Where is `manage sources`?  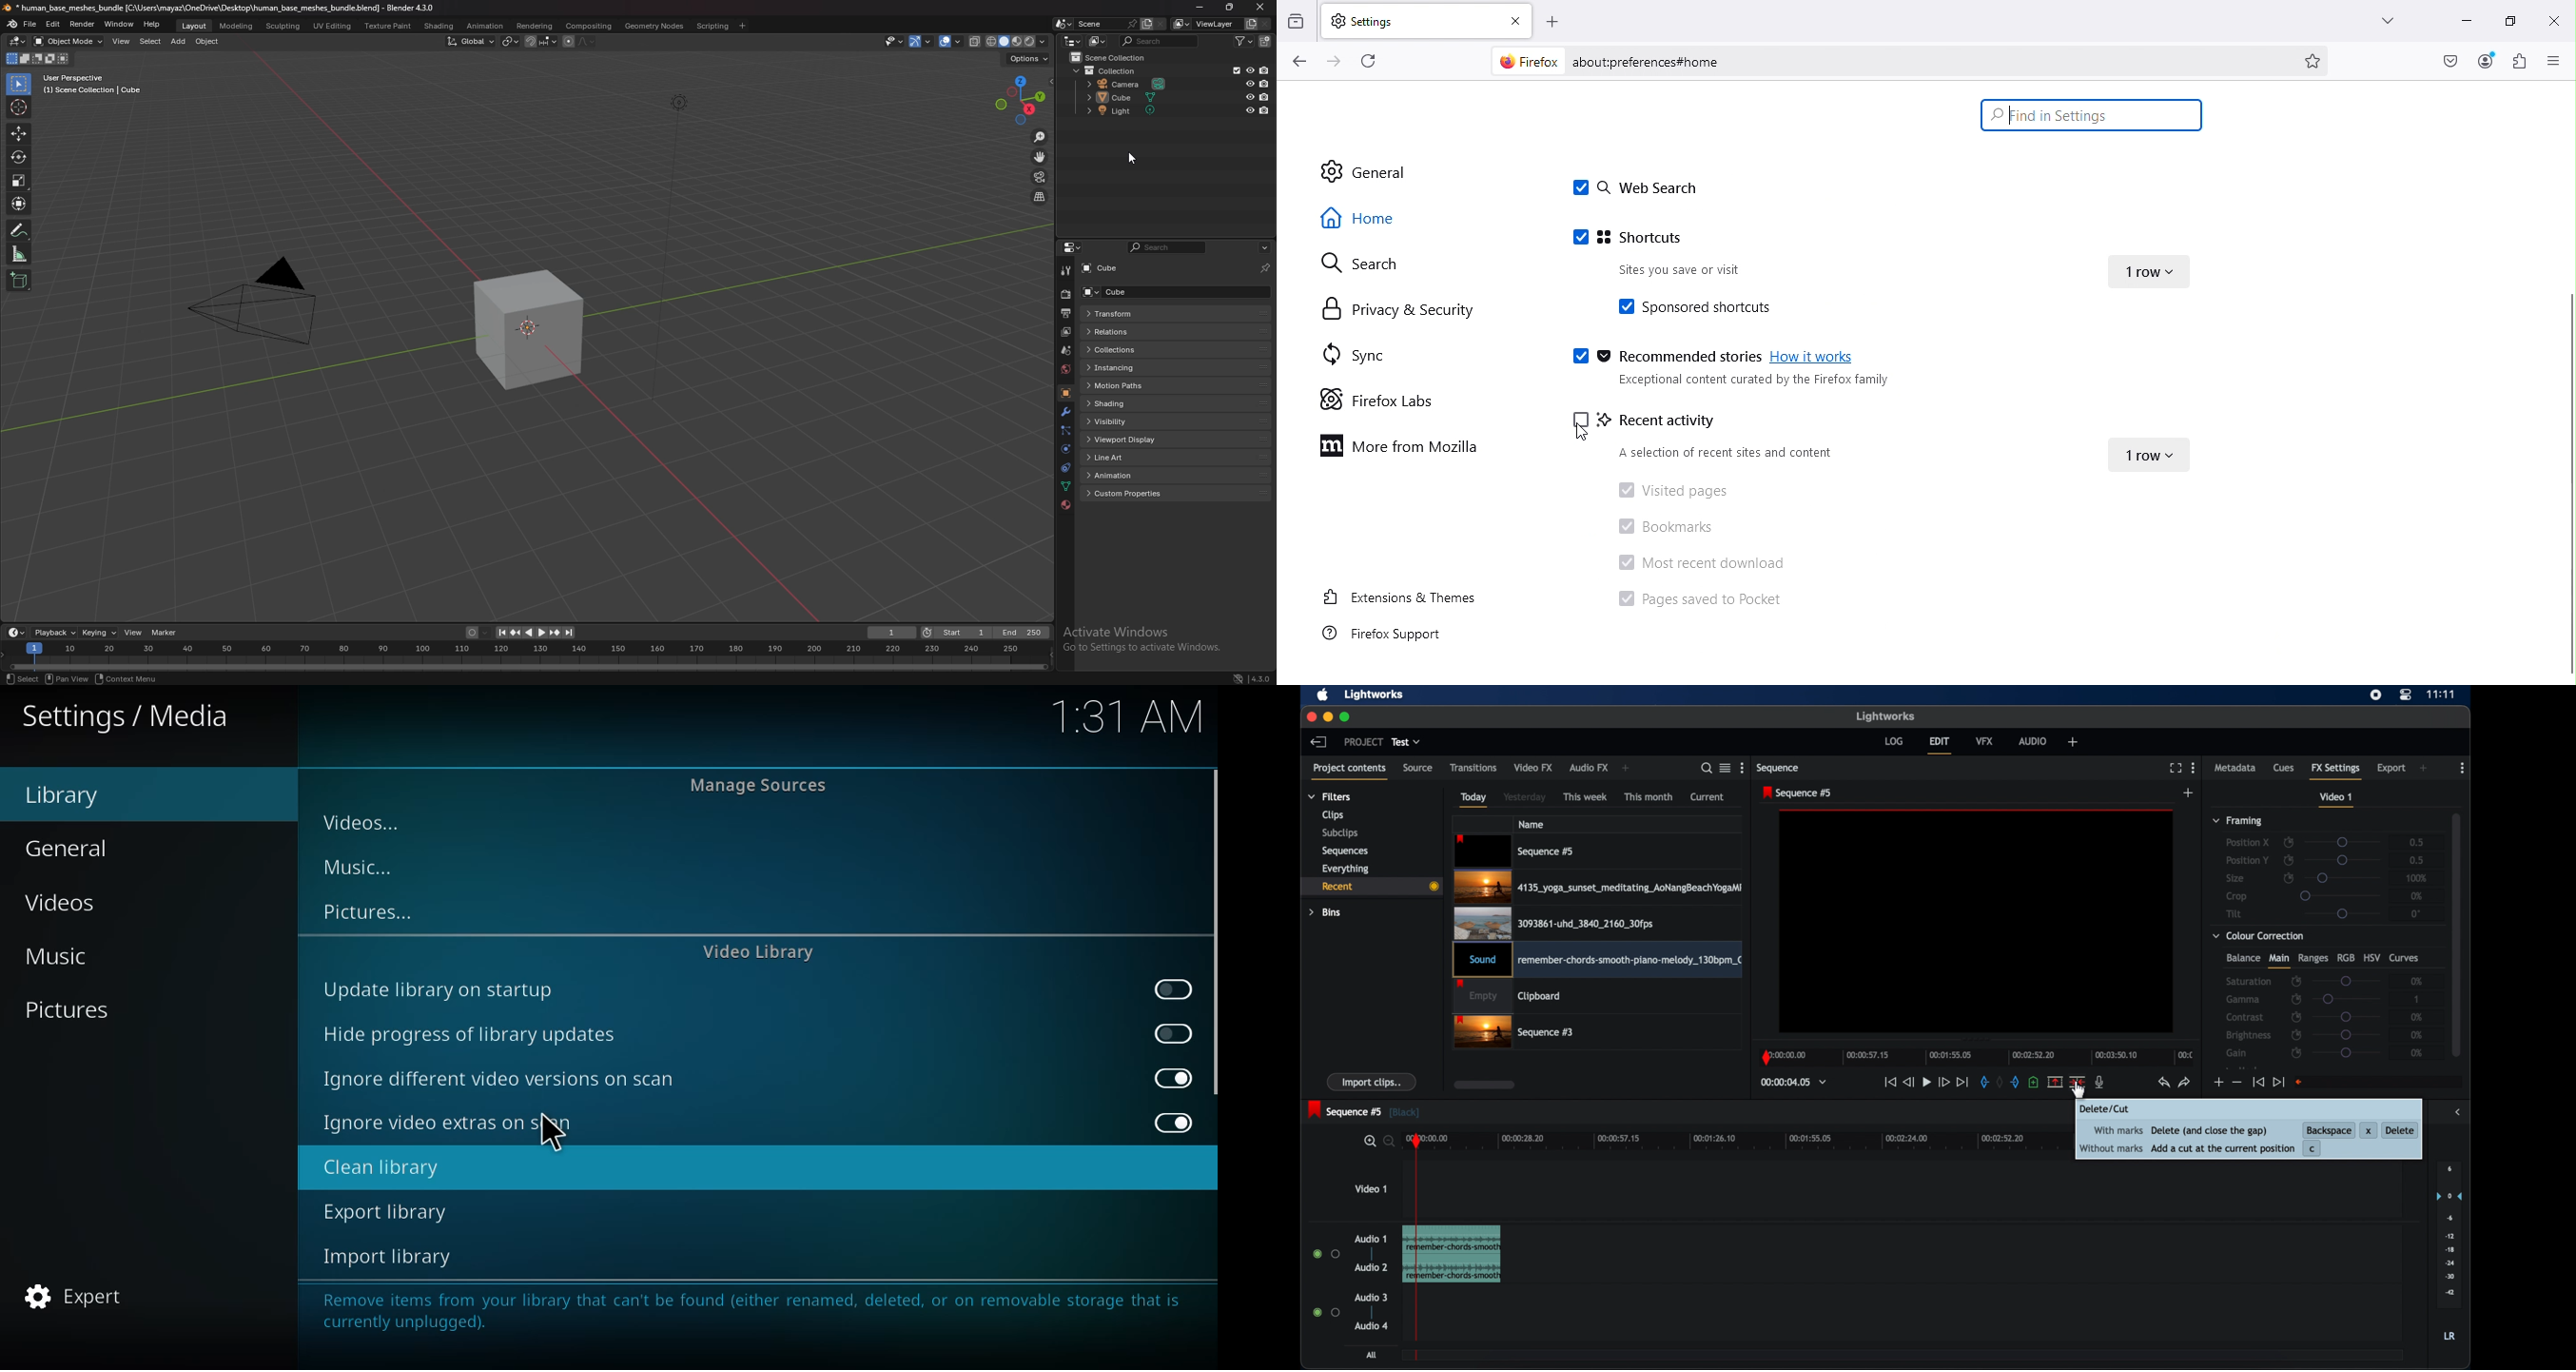 manage sources is located at coordinates (760, 783).